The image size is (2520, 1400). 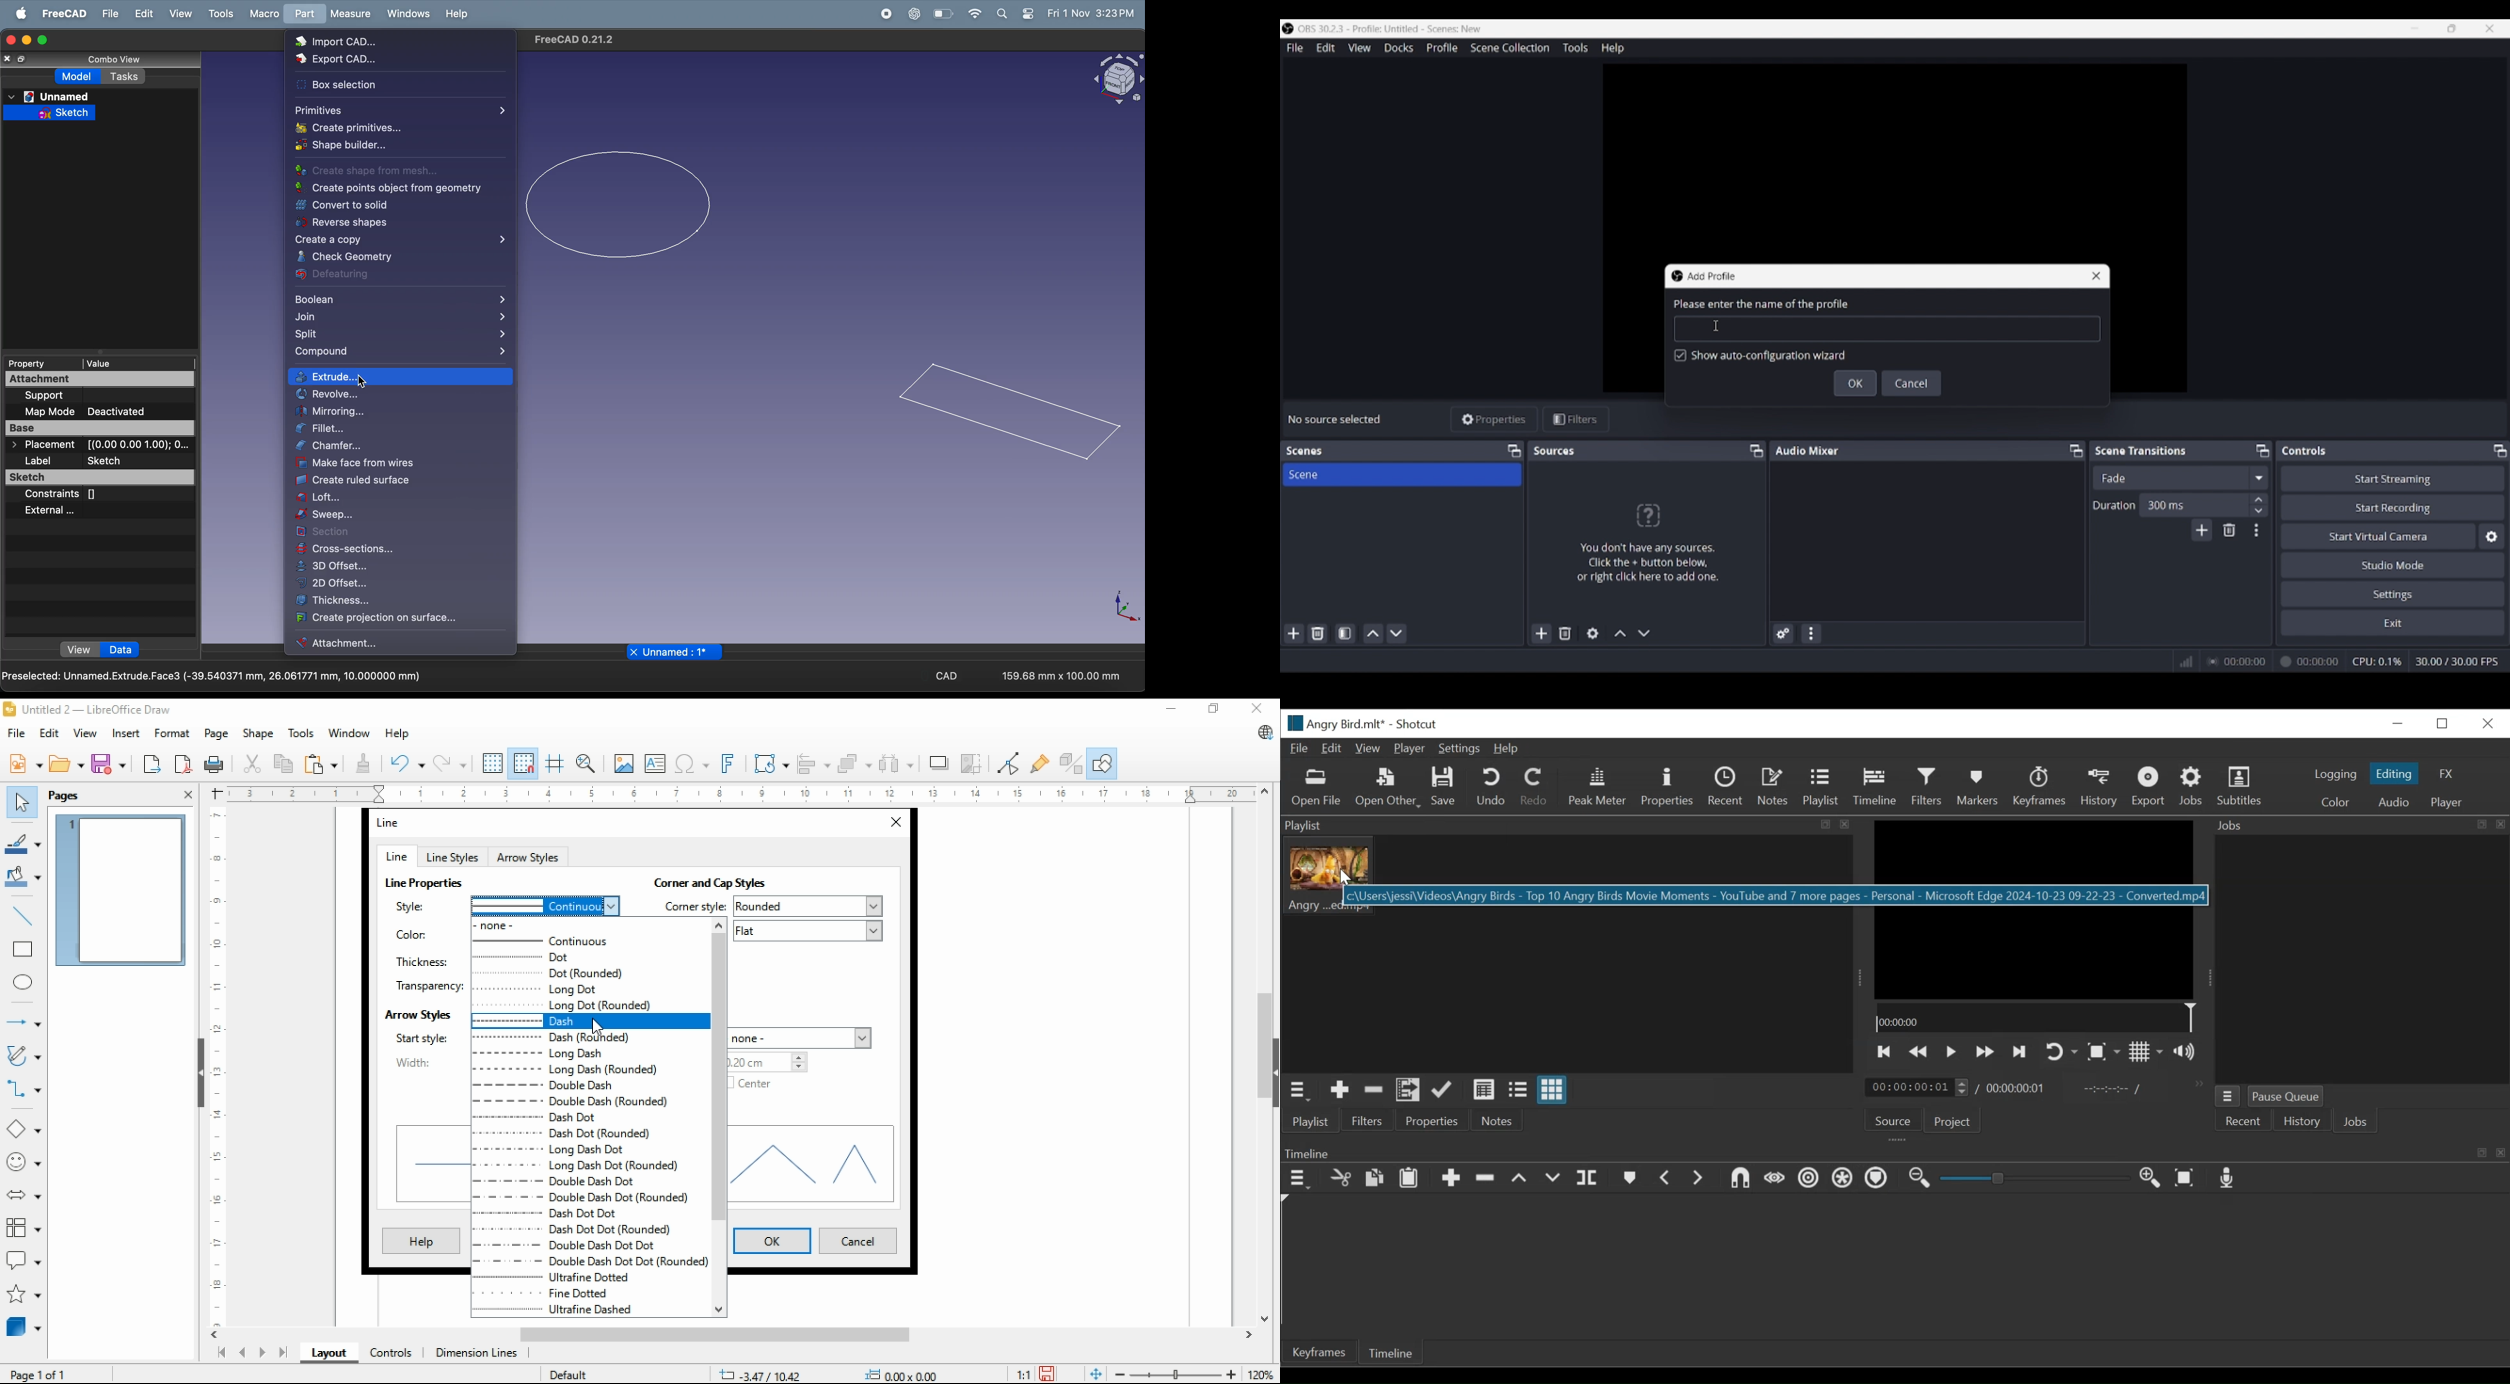 I want to click on Remove selected source, so click(x=1565, y=633).